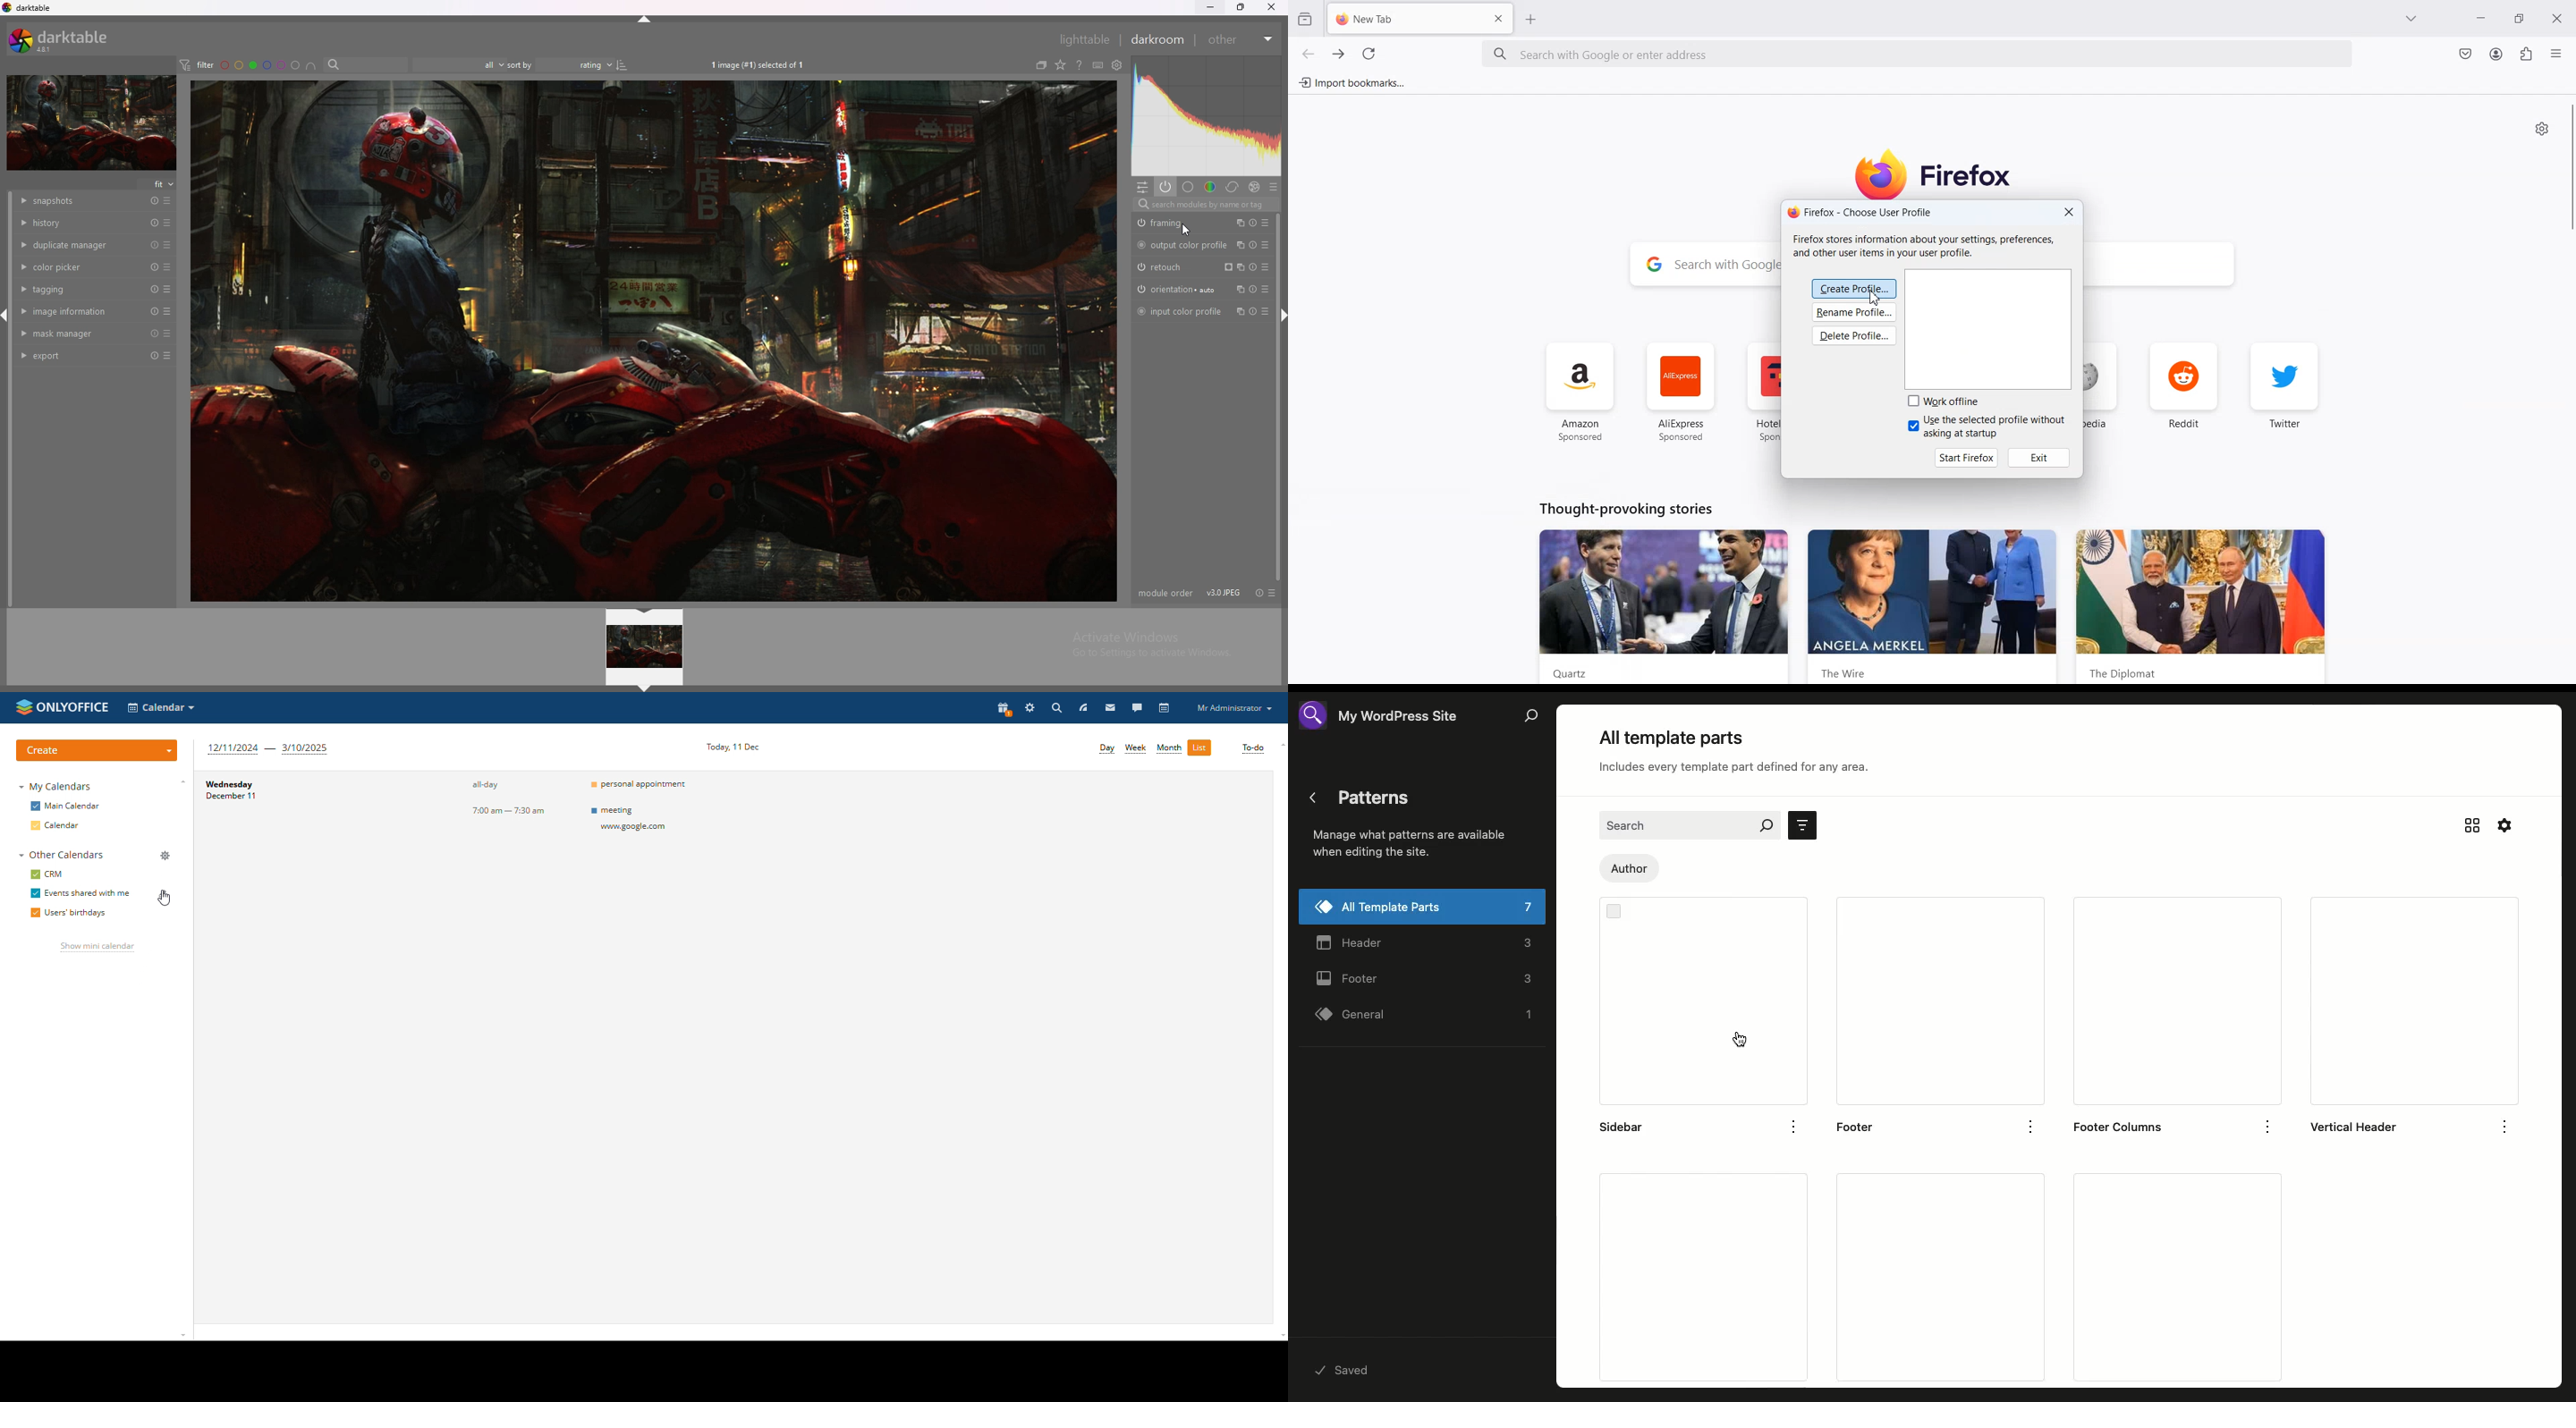  Describe the element at coordinates (196, 64) in the screenshot. I see `filter` at that location.